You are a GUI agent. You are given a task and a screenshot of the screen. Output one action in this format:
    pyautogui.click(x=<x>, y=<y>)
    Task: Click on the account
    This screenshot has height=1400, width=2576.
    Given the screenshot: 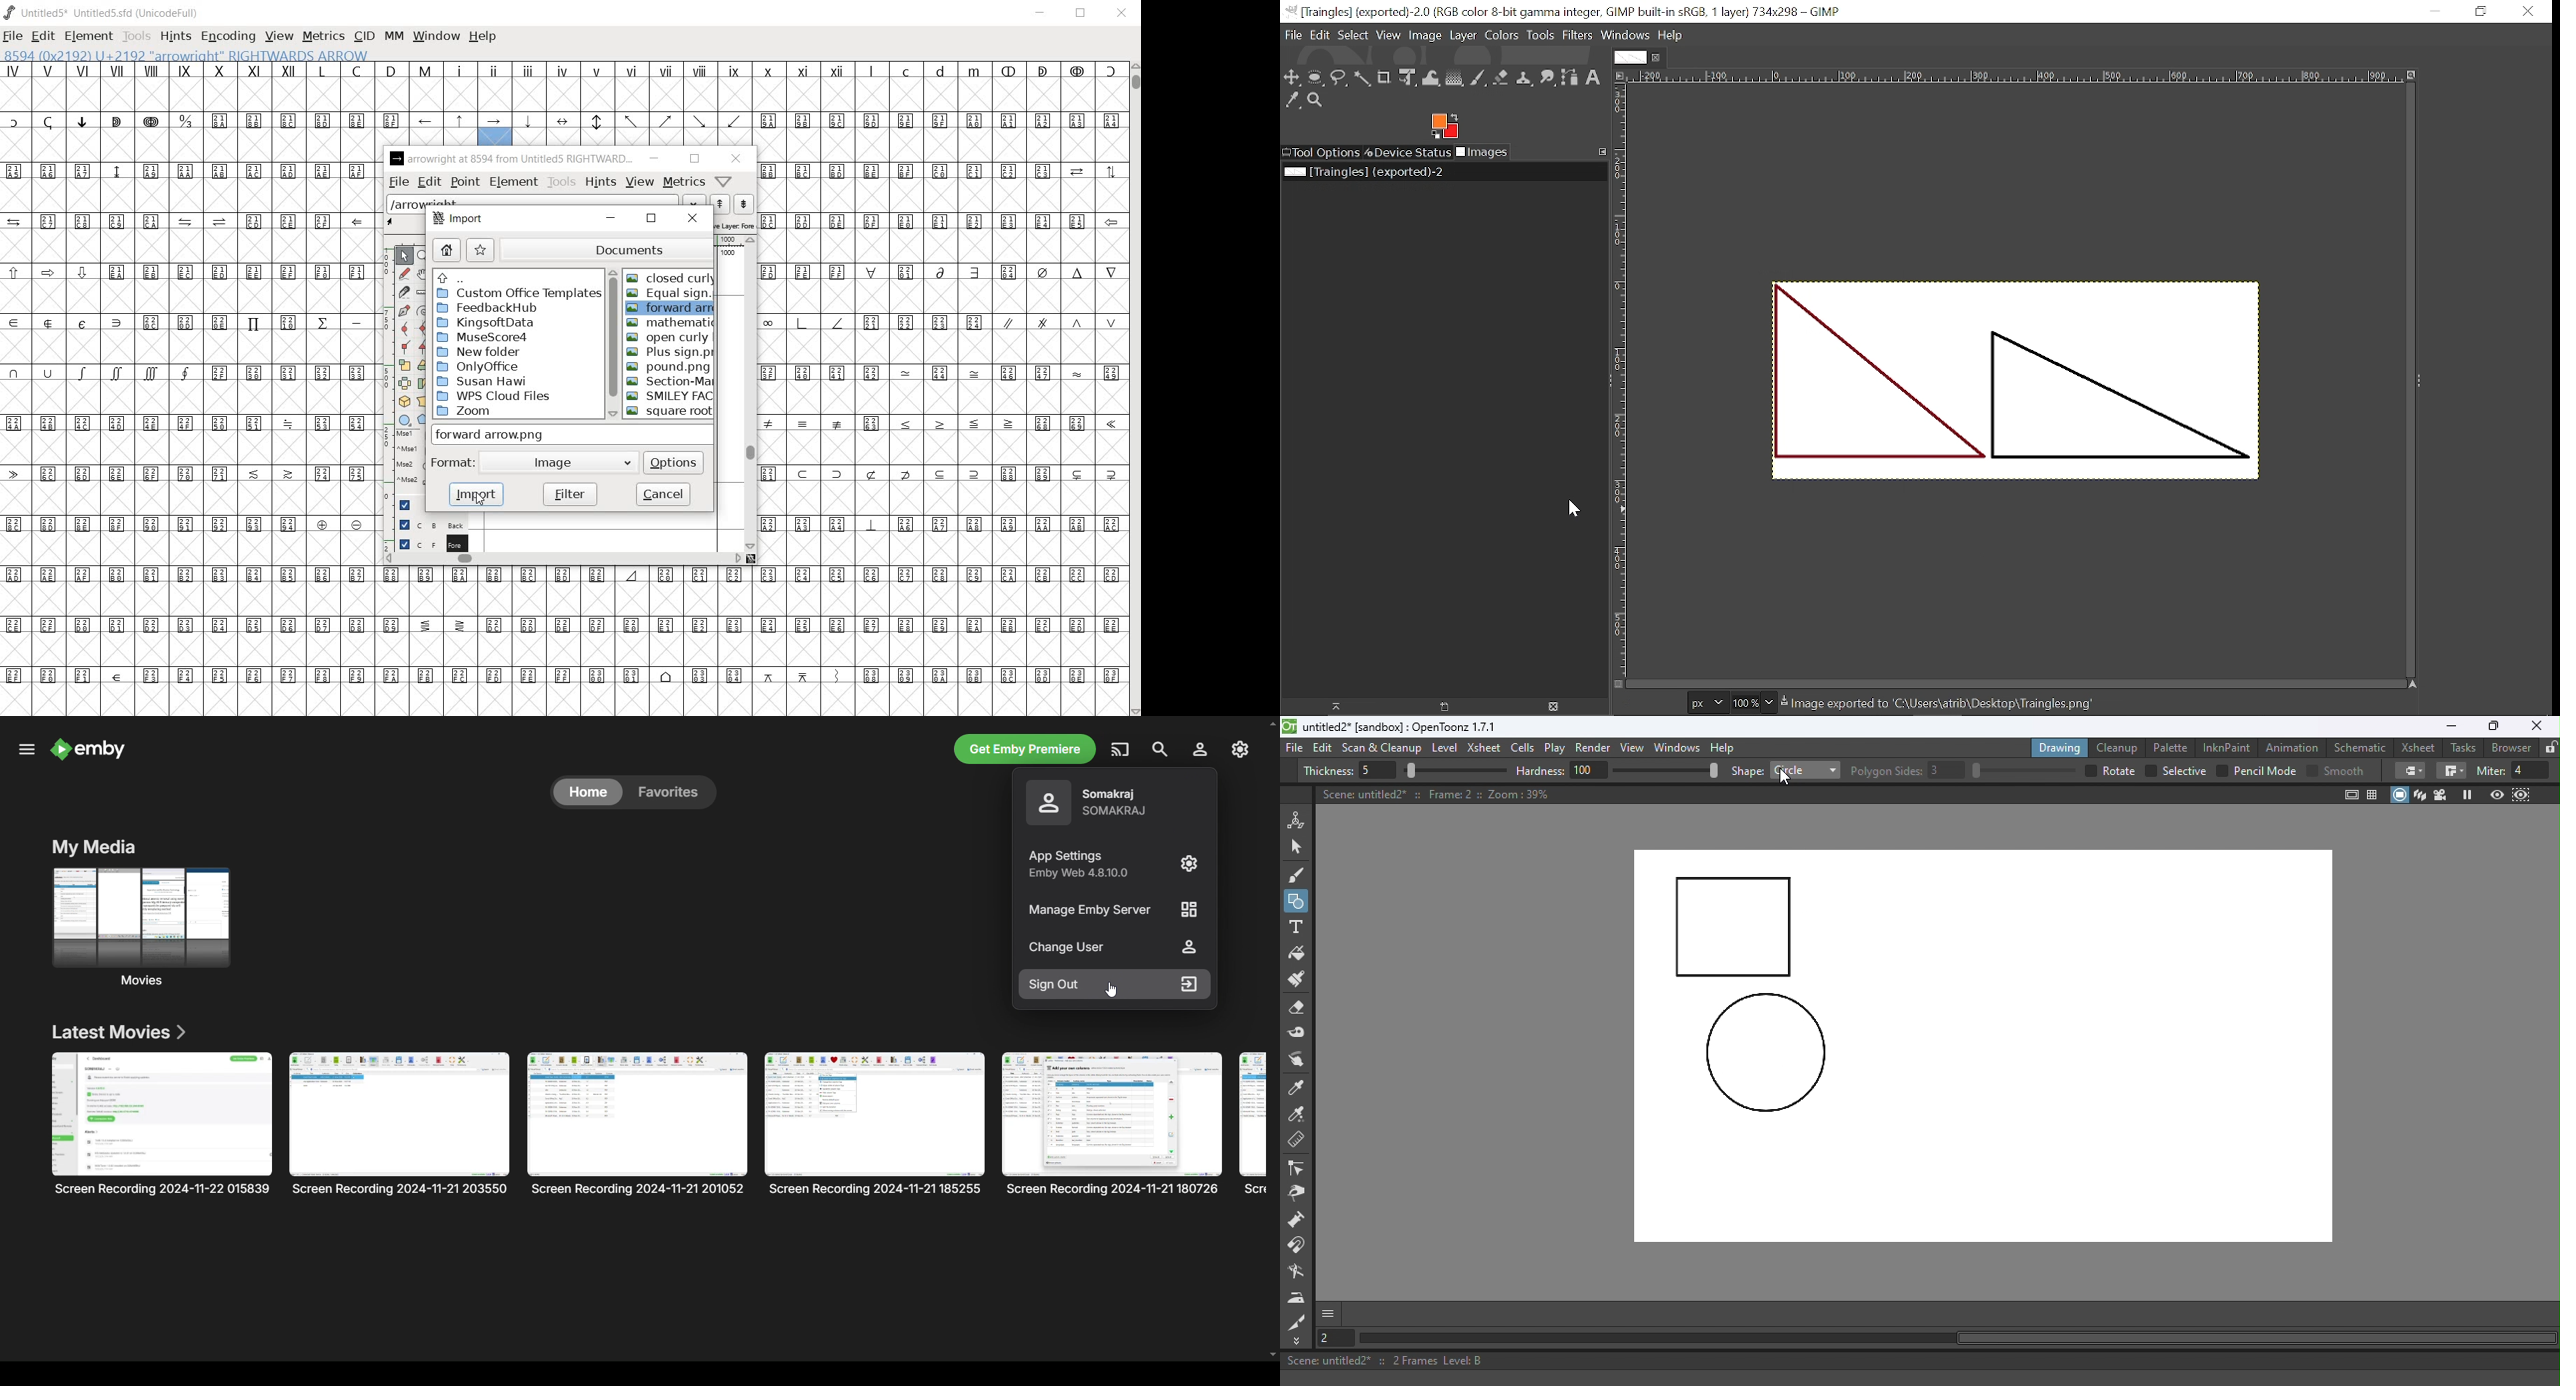 What is the action you would take?
    pyautogui.click(x=1199, y=748)
    